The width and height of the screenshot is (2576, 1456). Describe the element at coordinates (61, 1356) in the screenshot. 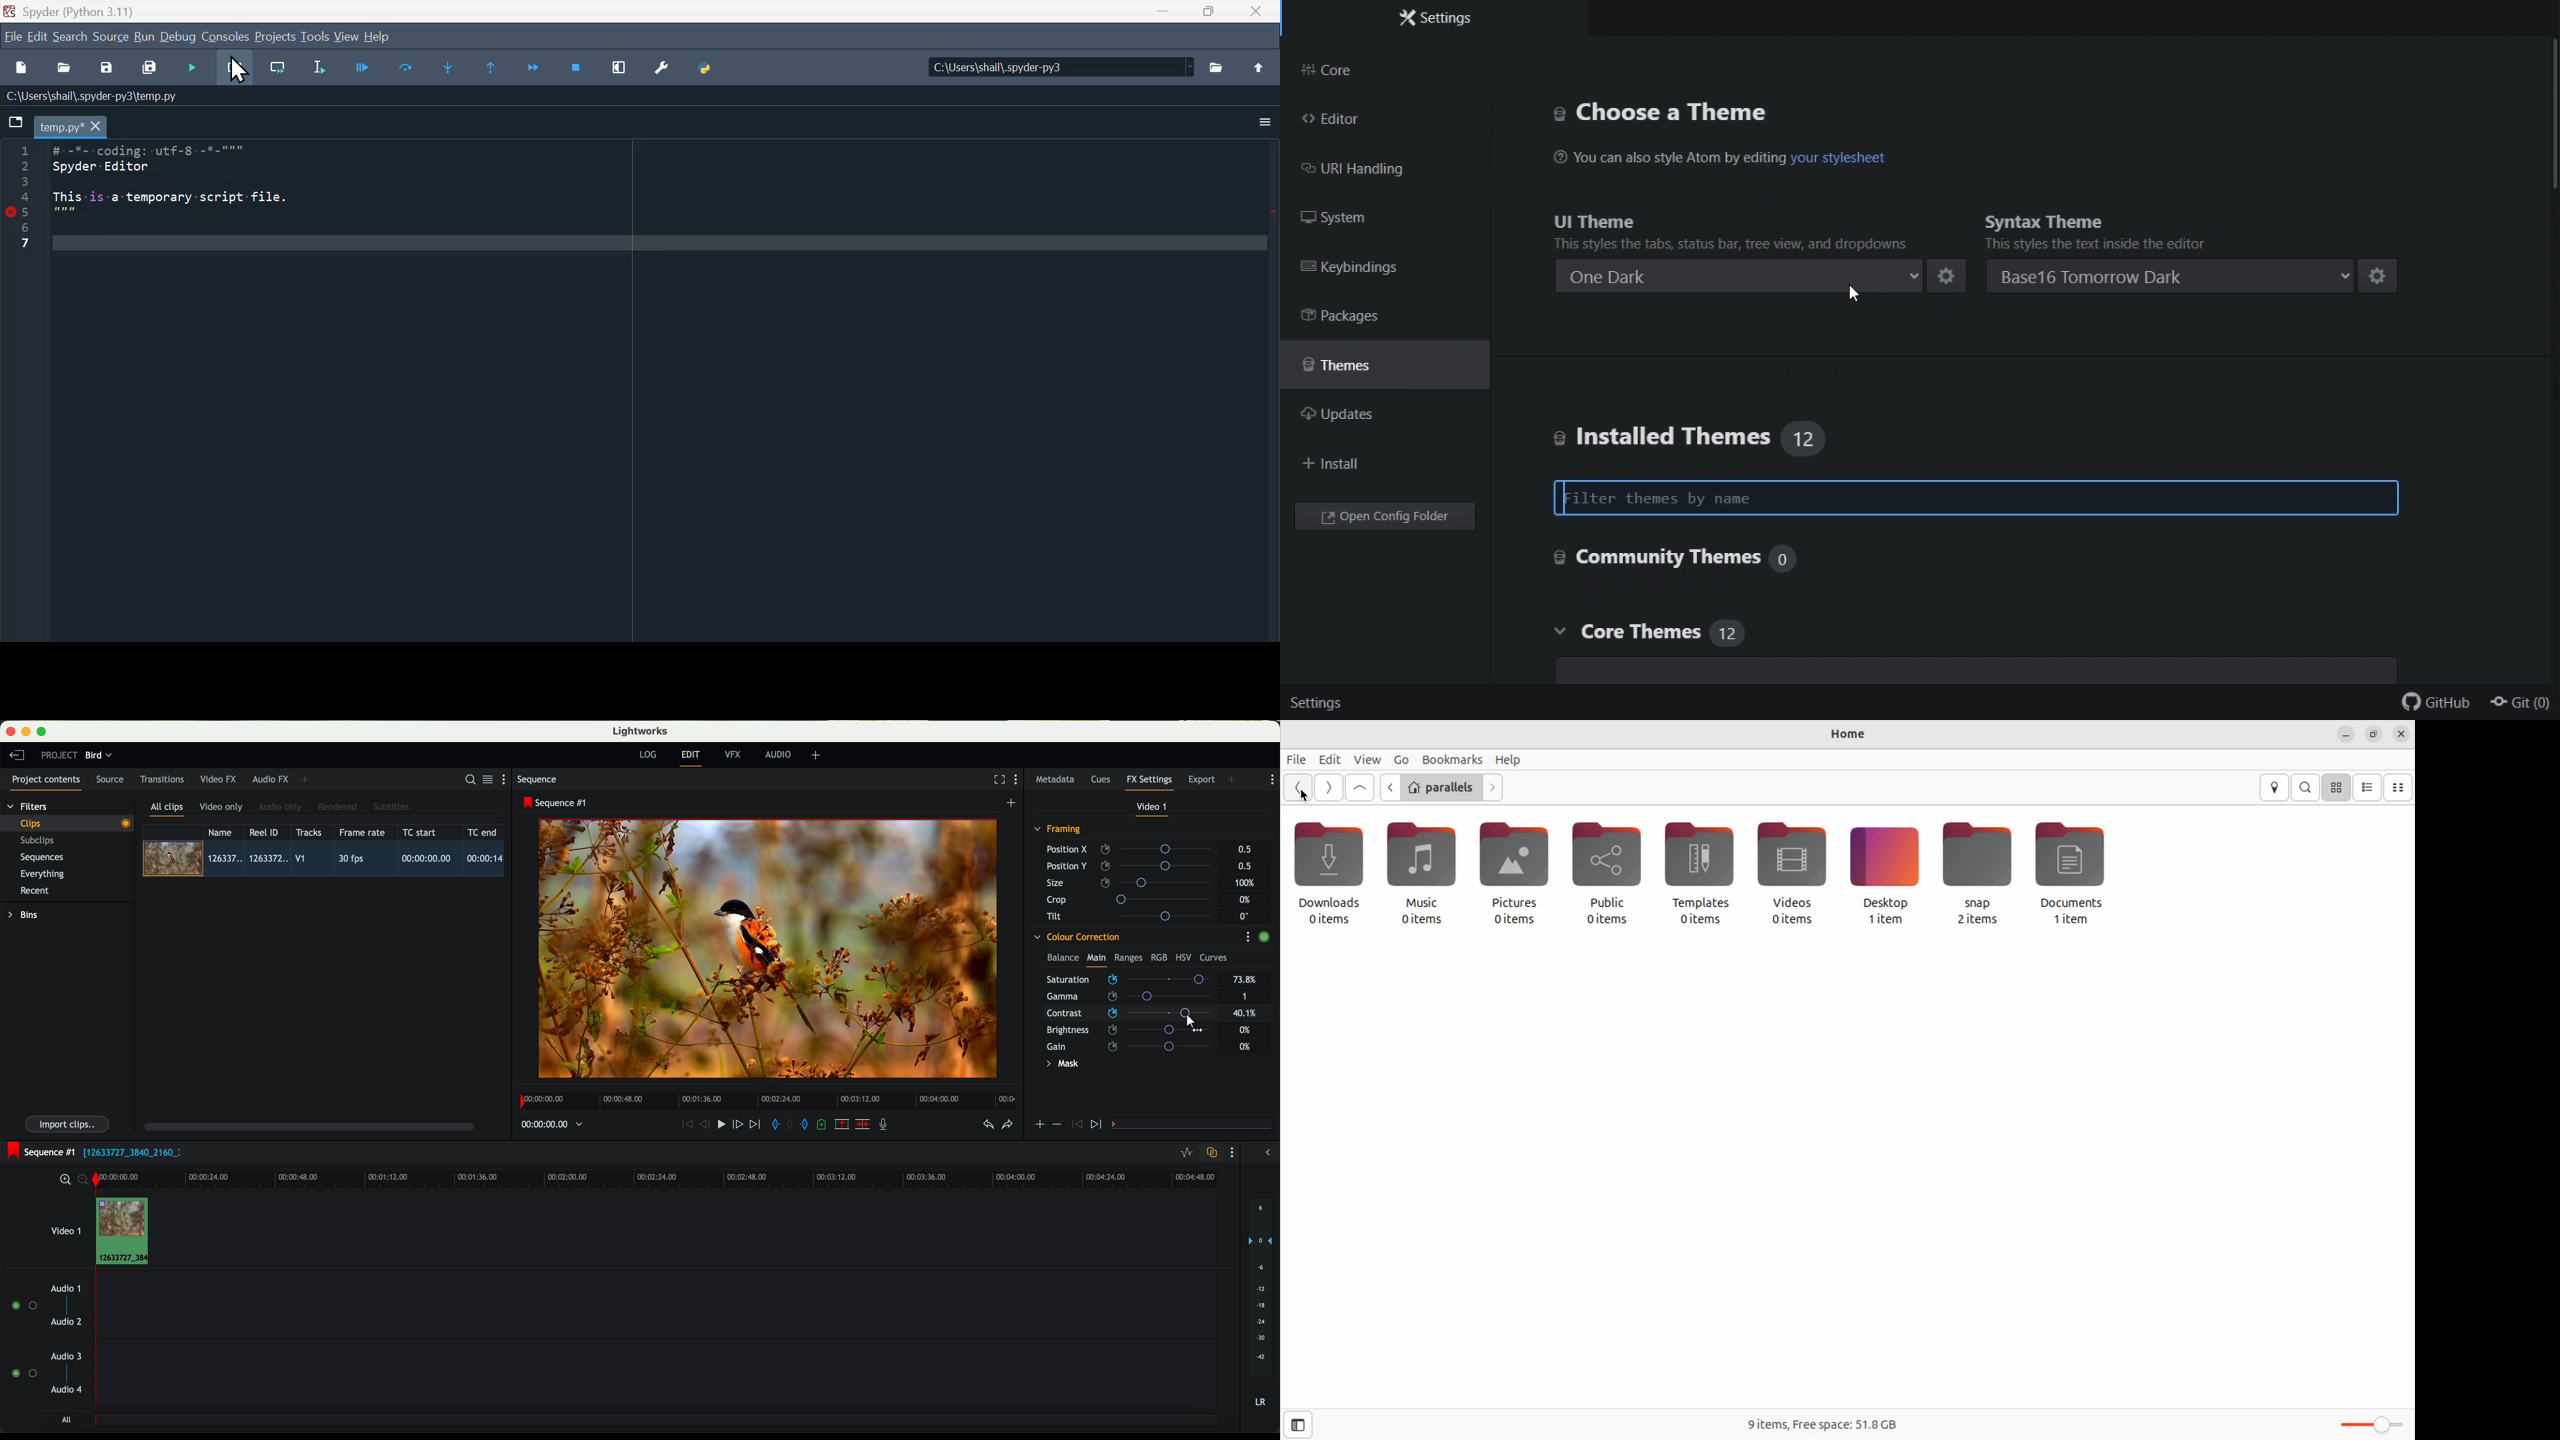

I see `audio 3` at that location.